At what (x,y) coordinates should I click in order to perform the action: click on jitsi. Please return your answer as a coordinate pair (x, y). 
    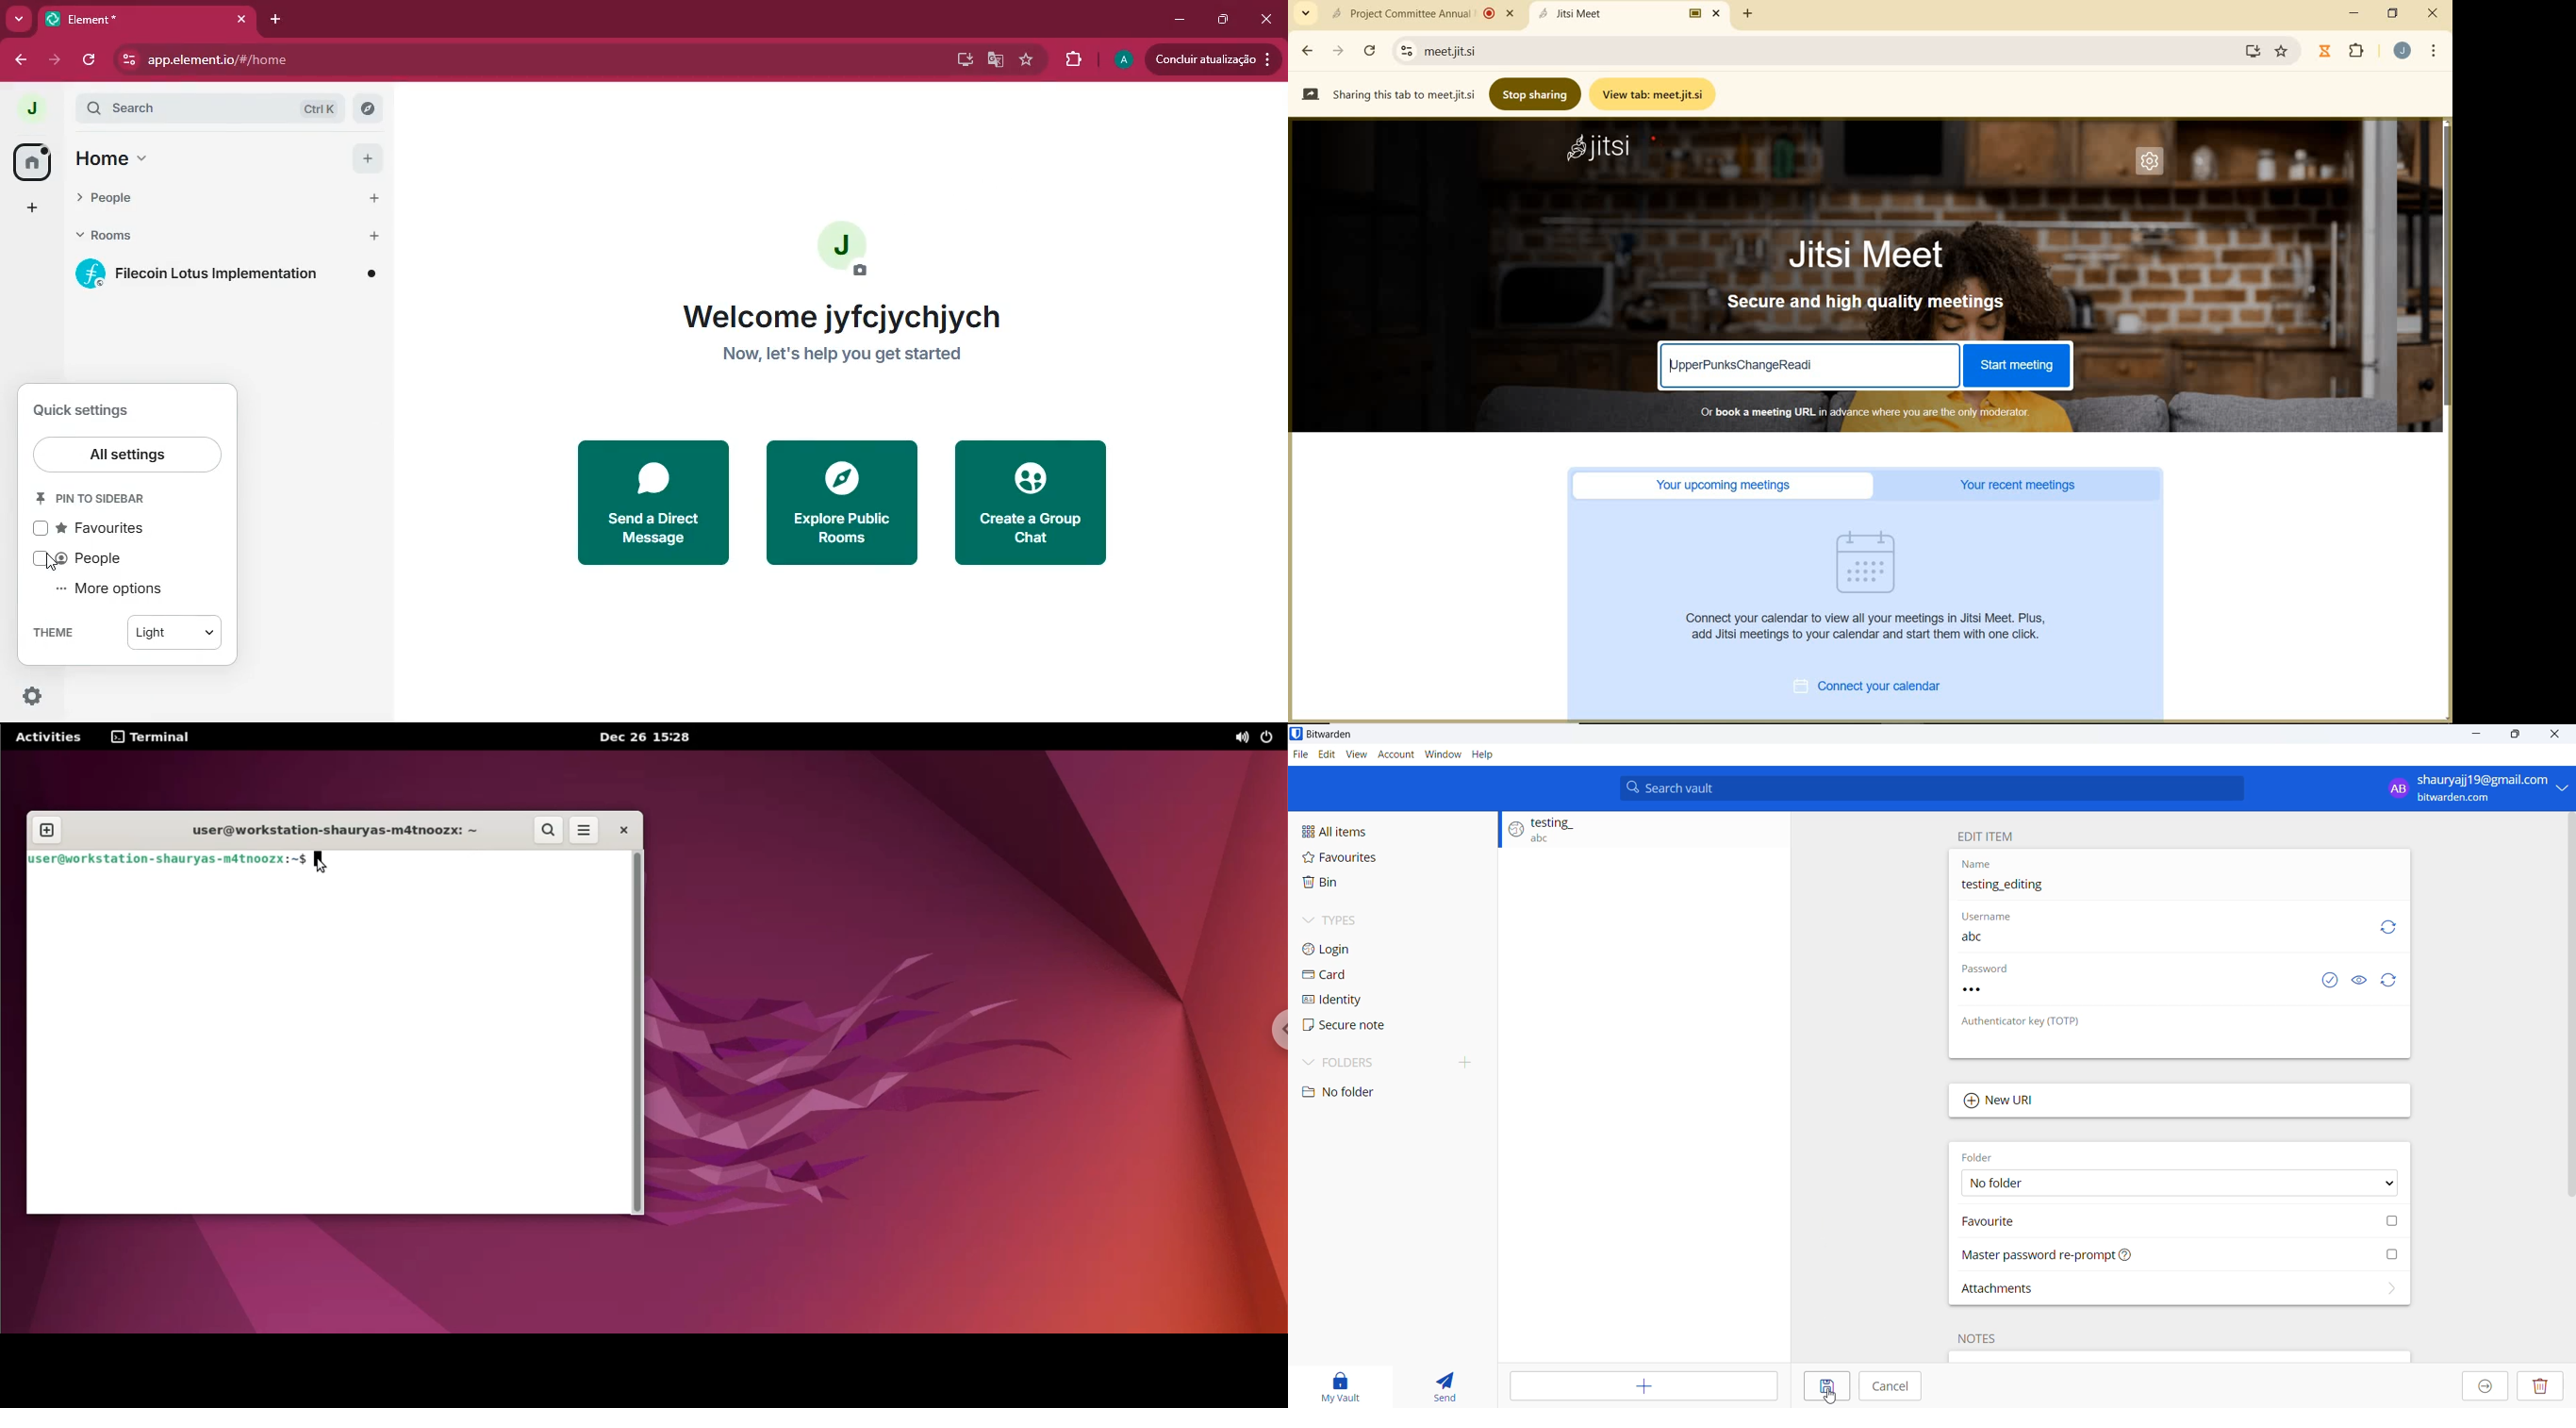
    Looking at the image, I should click on (1599, 150).